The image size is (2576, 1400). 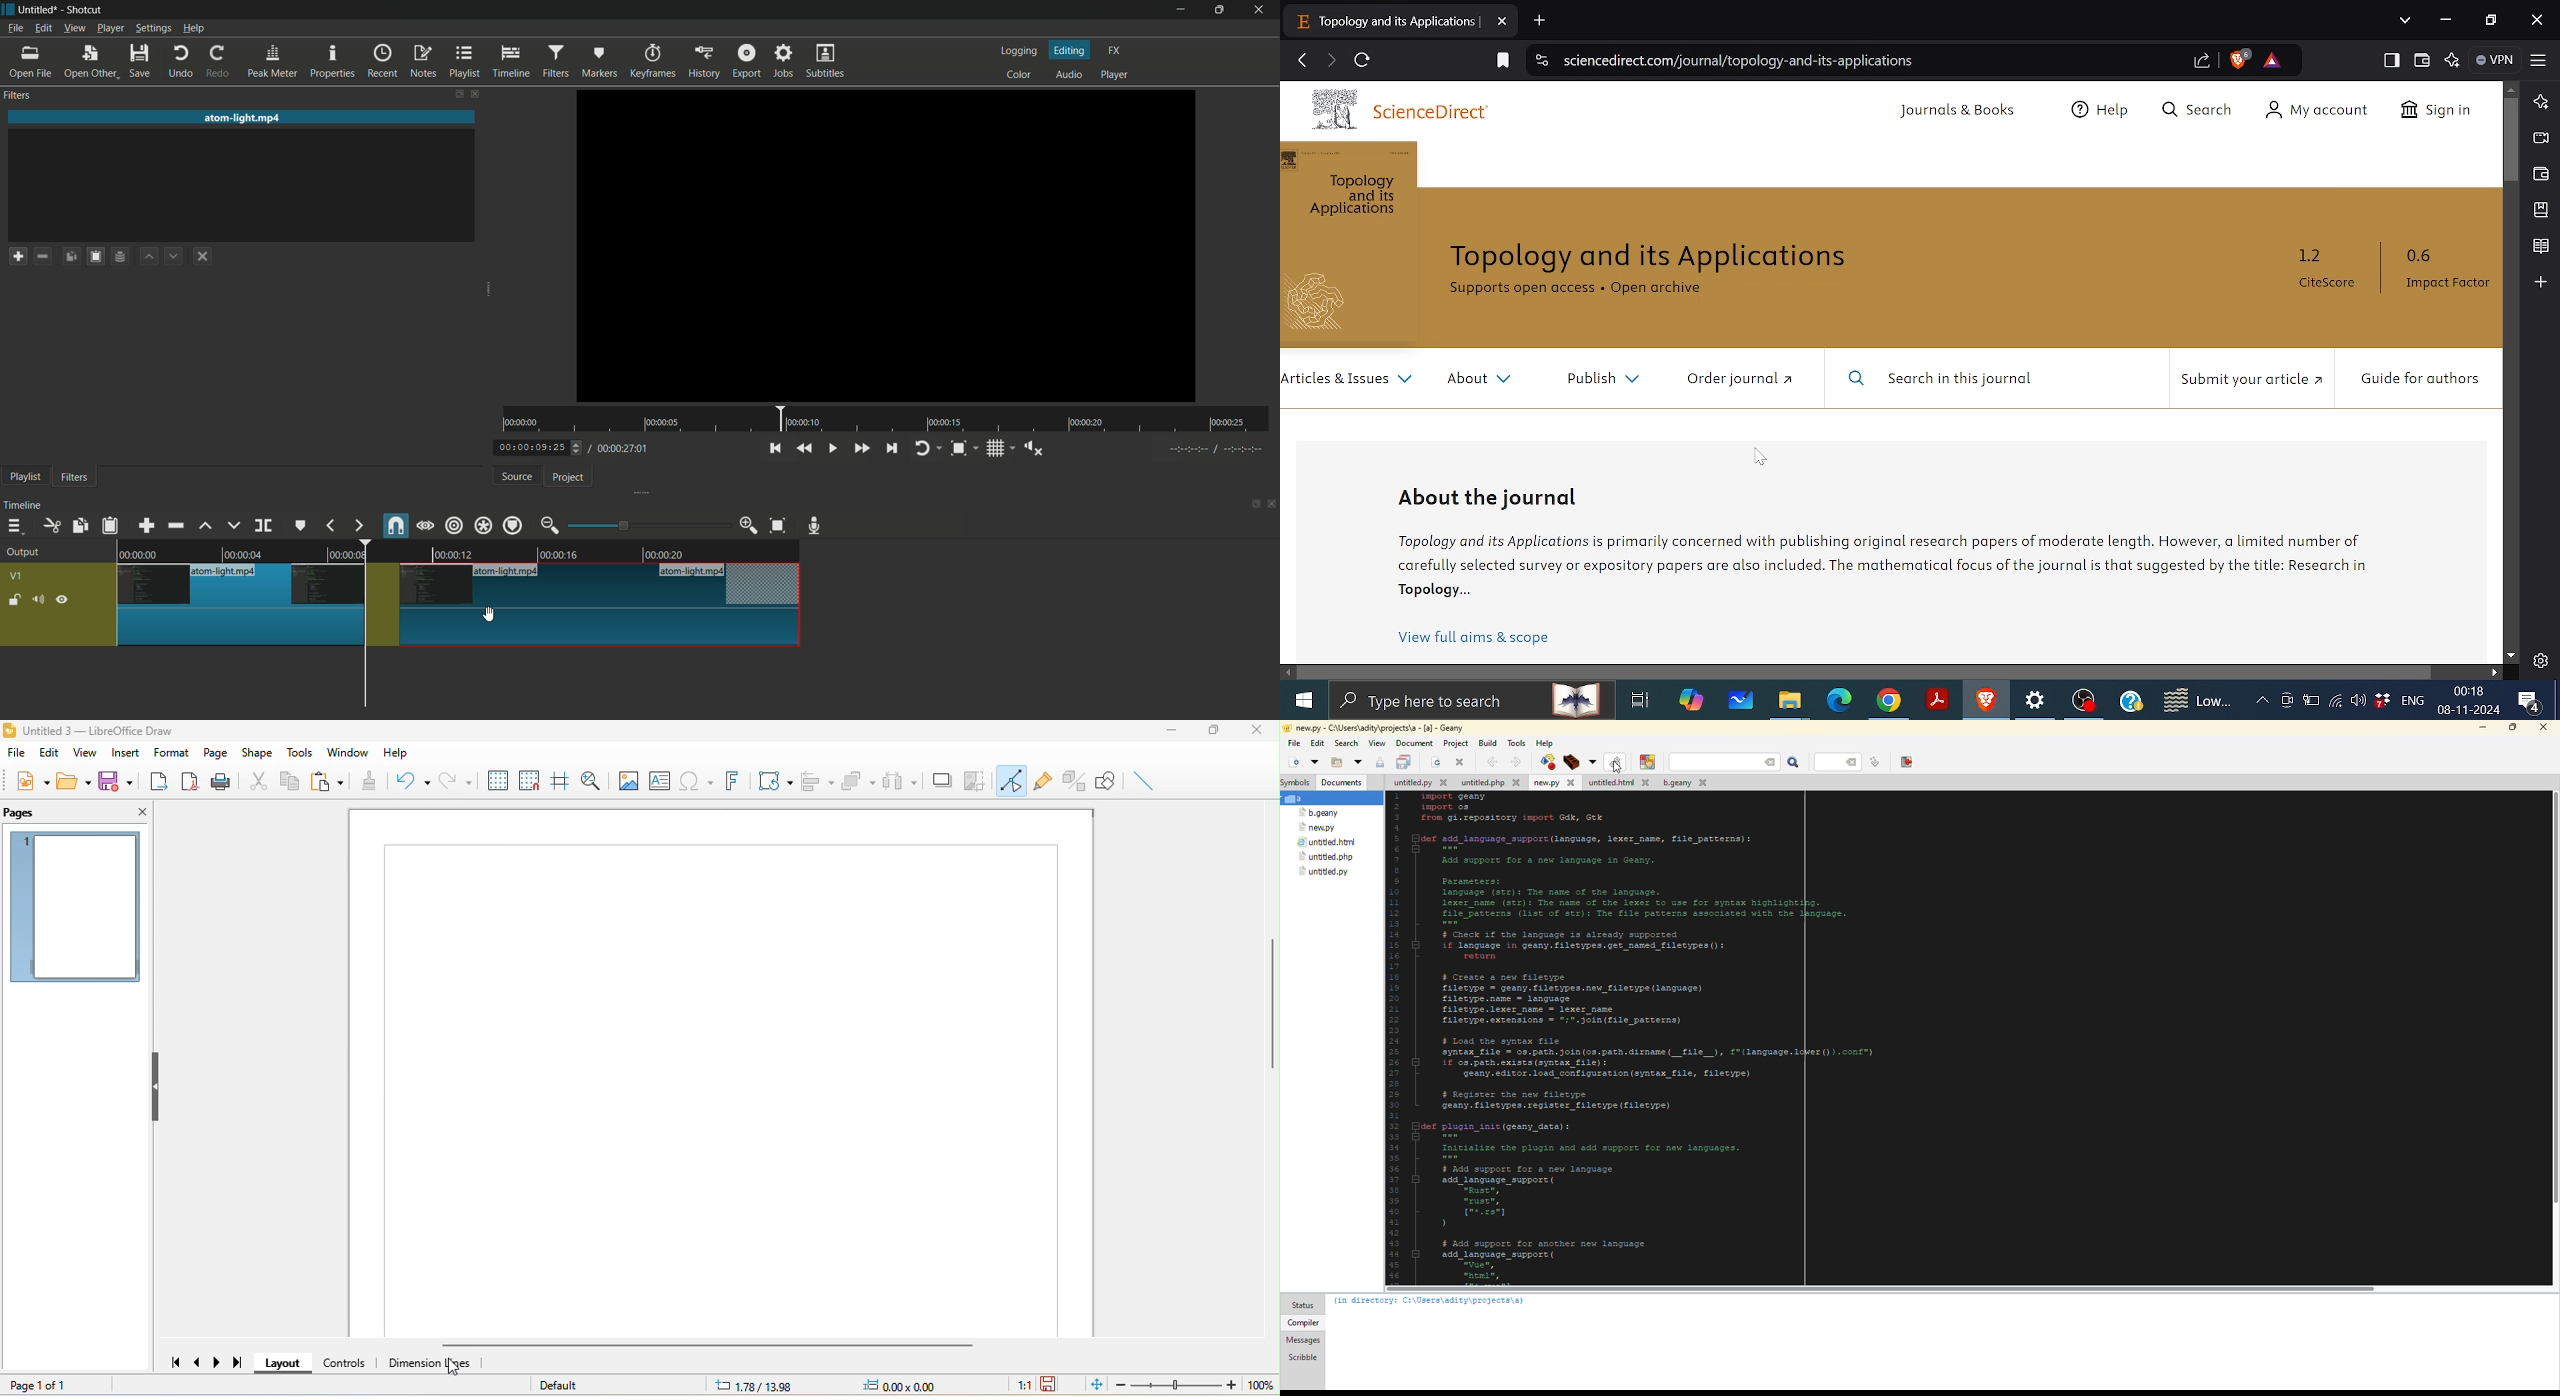 What do you see at coordinates (2448, 20) in the screenshot?
I see `Minimize` at bounding box center [2448, 20].